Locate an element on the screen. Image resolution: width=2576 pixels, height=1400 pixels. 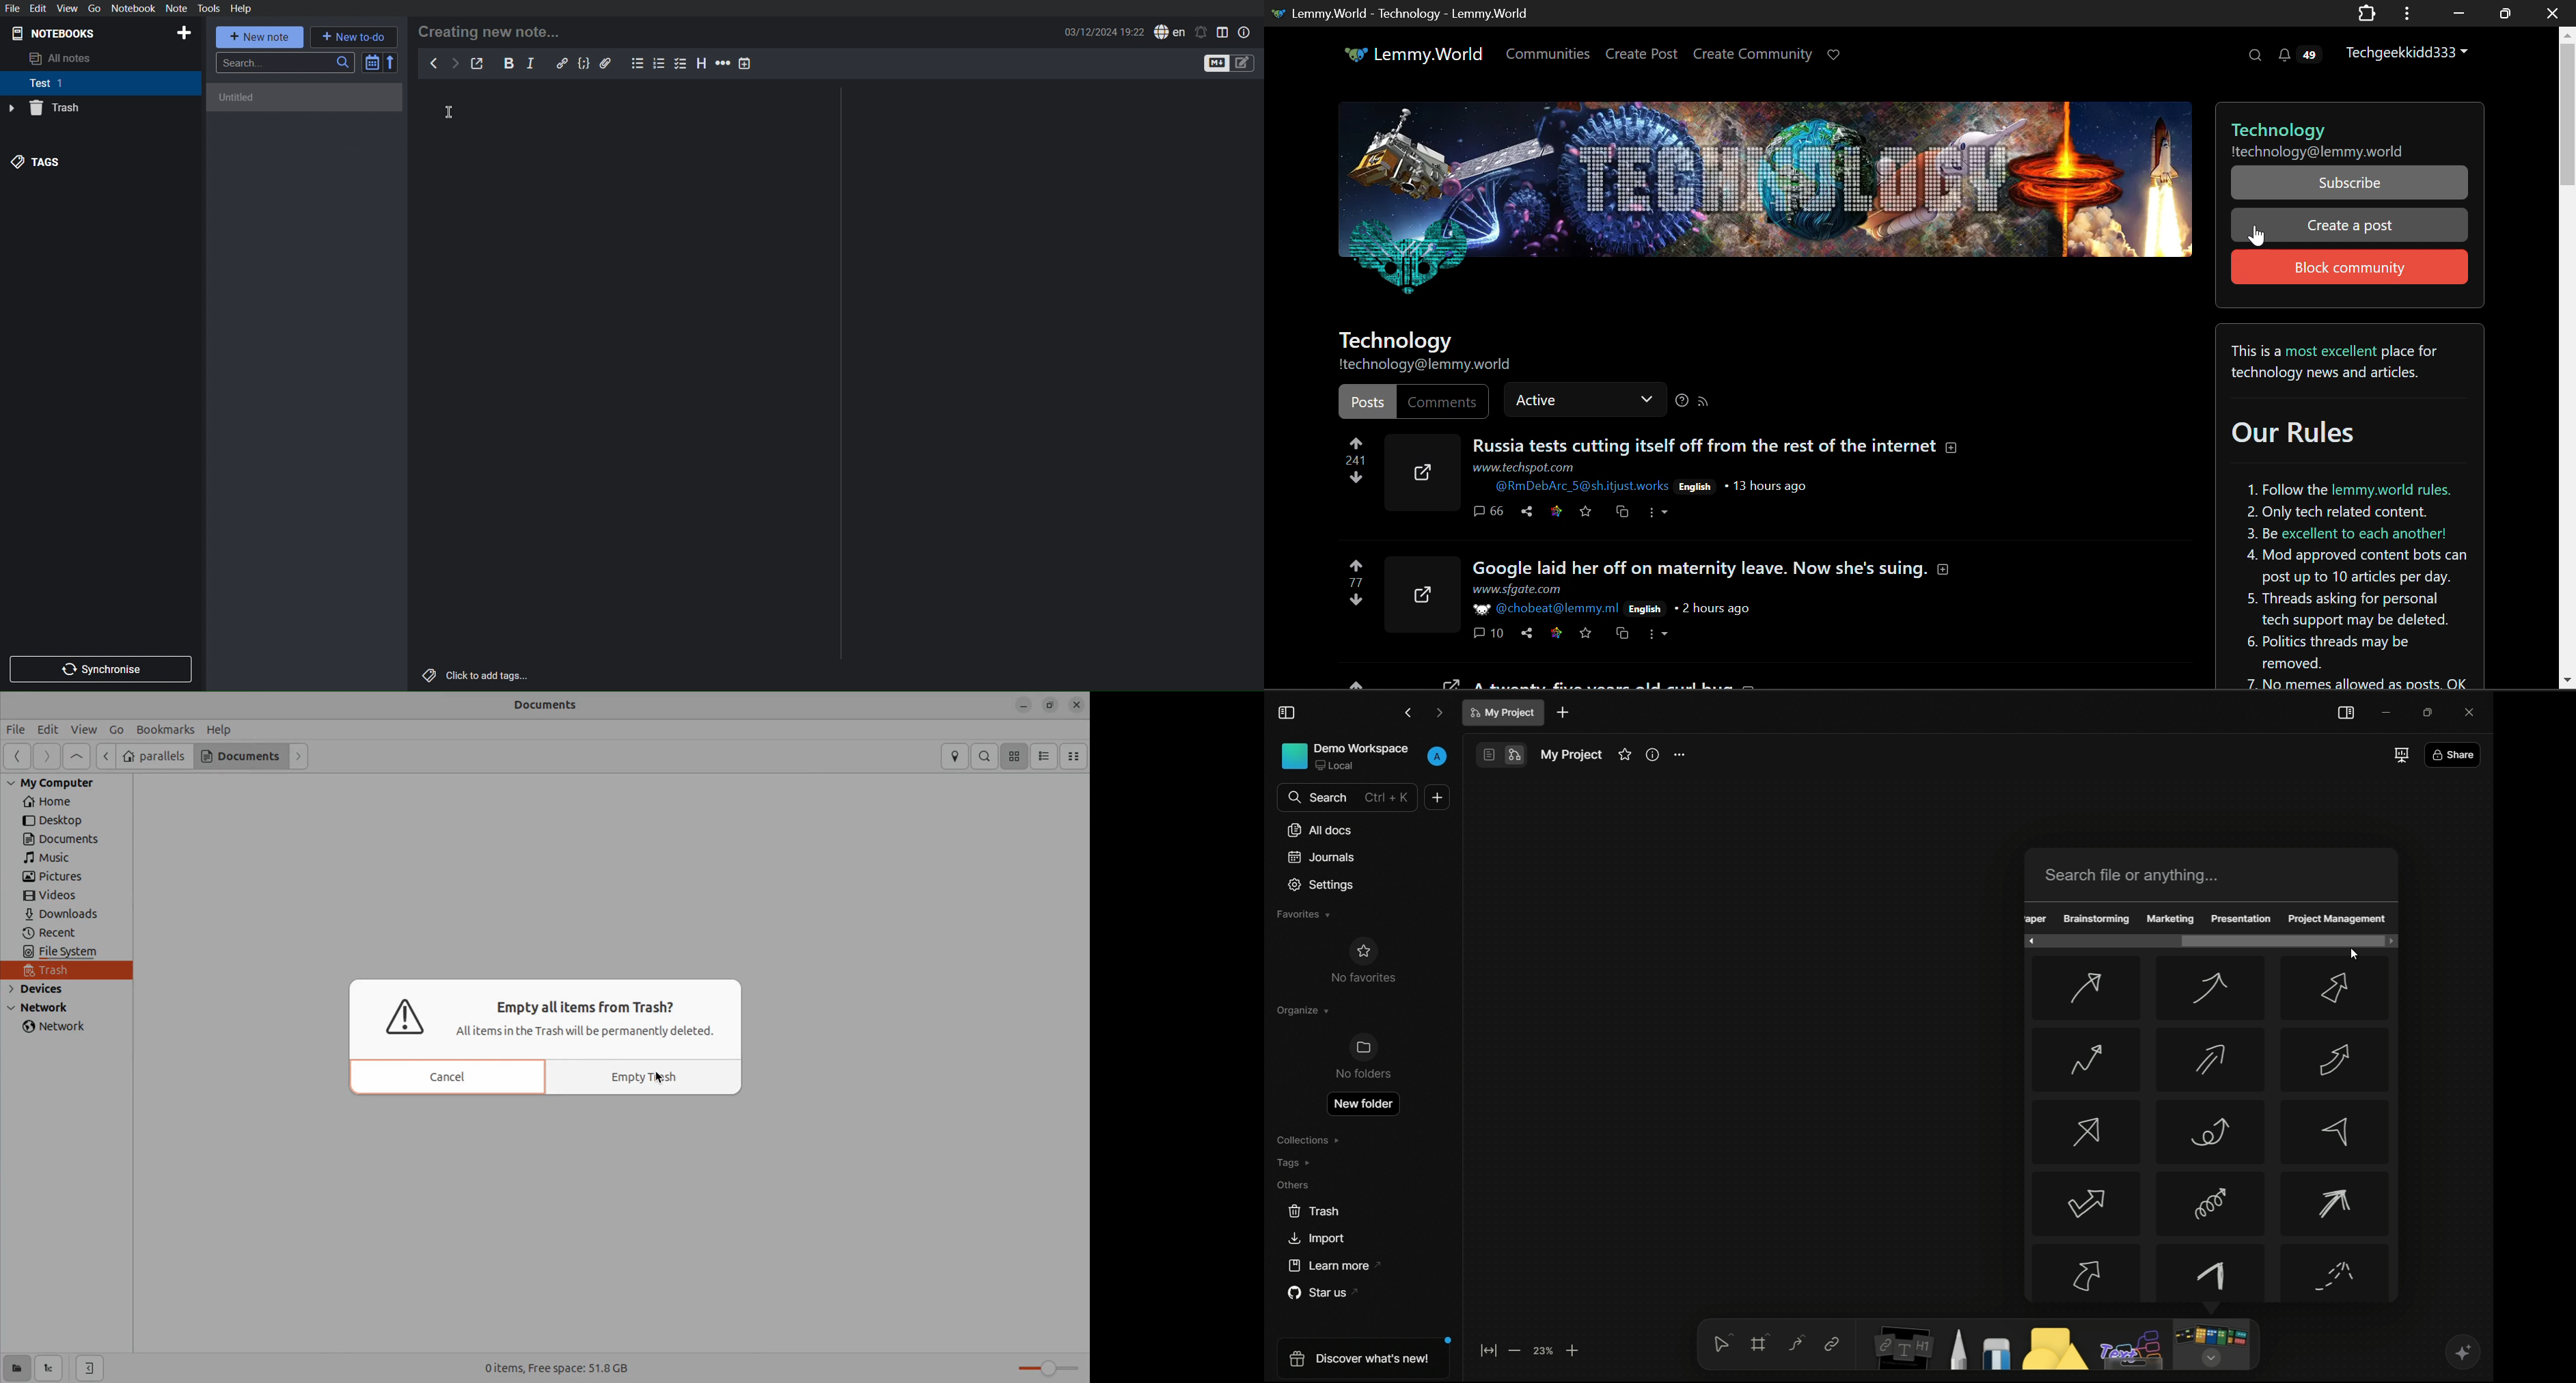
Tools is located at coordinates (209, 9).